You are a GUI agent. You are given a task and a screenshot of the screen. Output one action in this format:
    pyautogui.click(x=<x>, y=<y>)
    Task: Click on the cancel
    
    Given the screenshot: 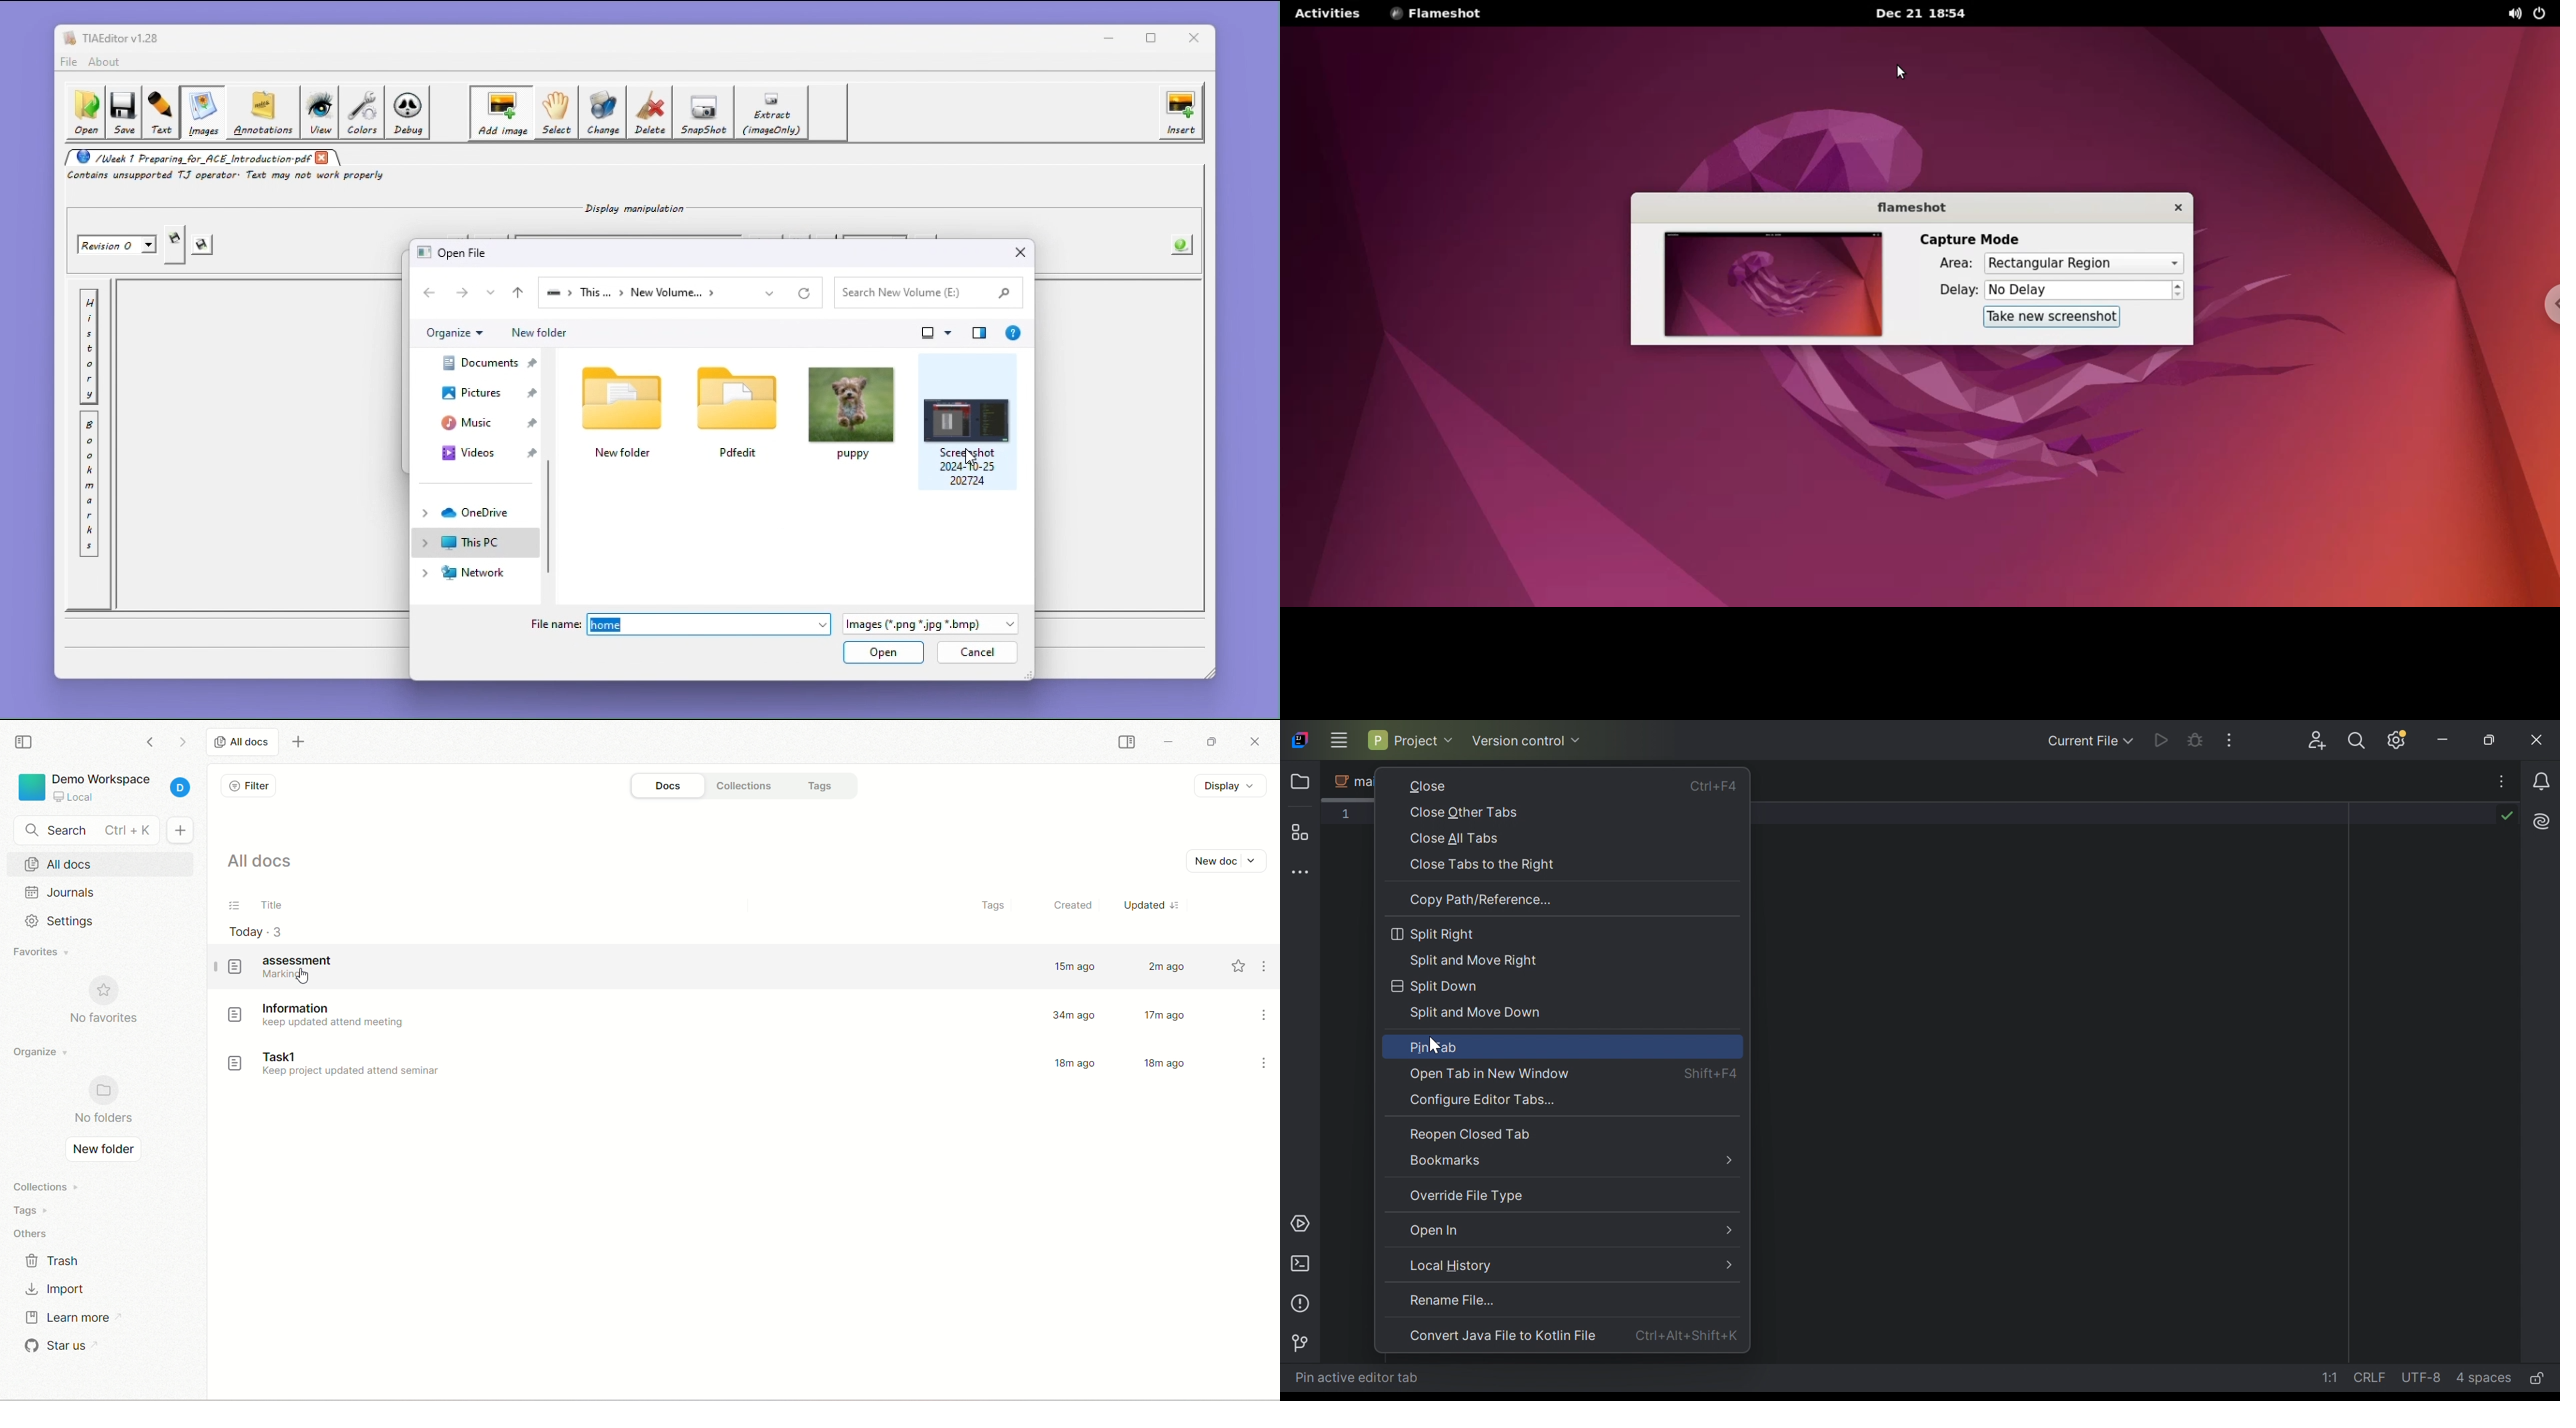 What is the action you would take?
    pyautogui.click(x=975, y=654)
    